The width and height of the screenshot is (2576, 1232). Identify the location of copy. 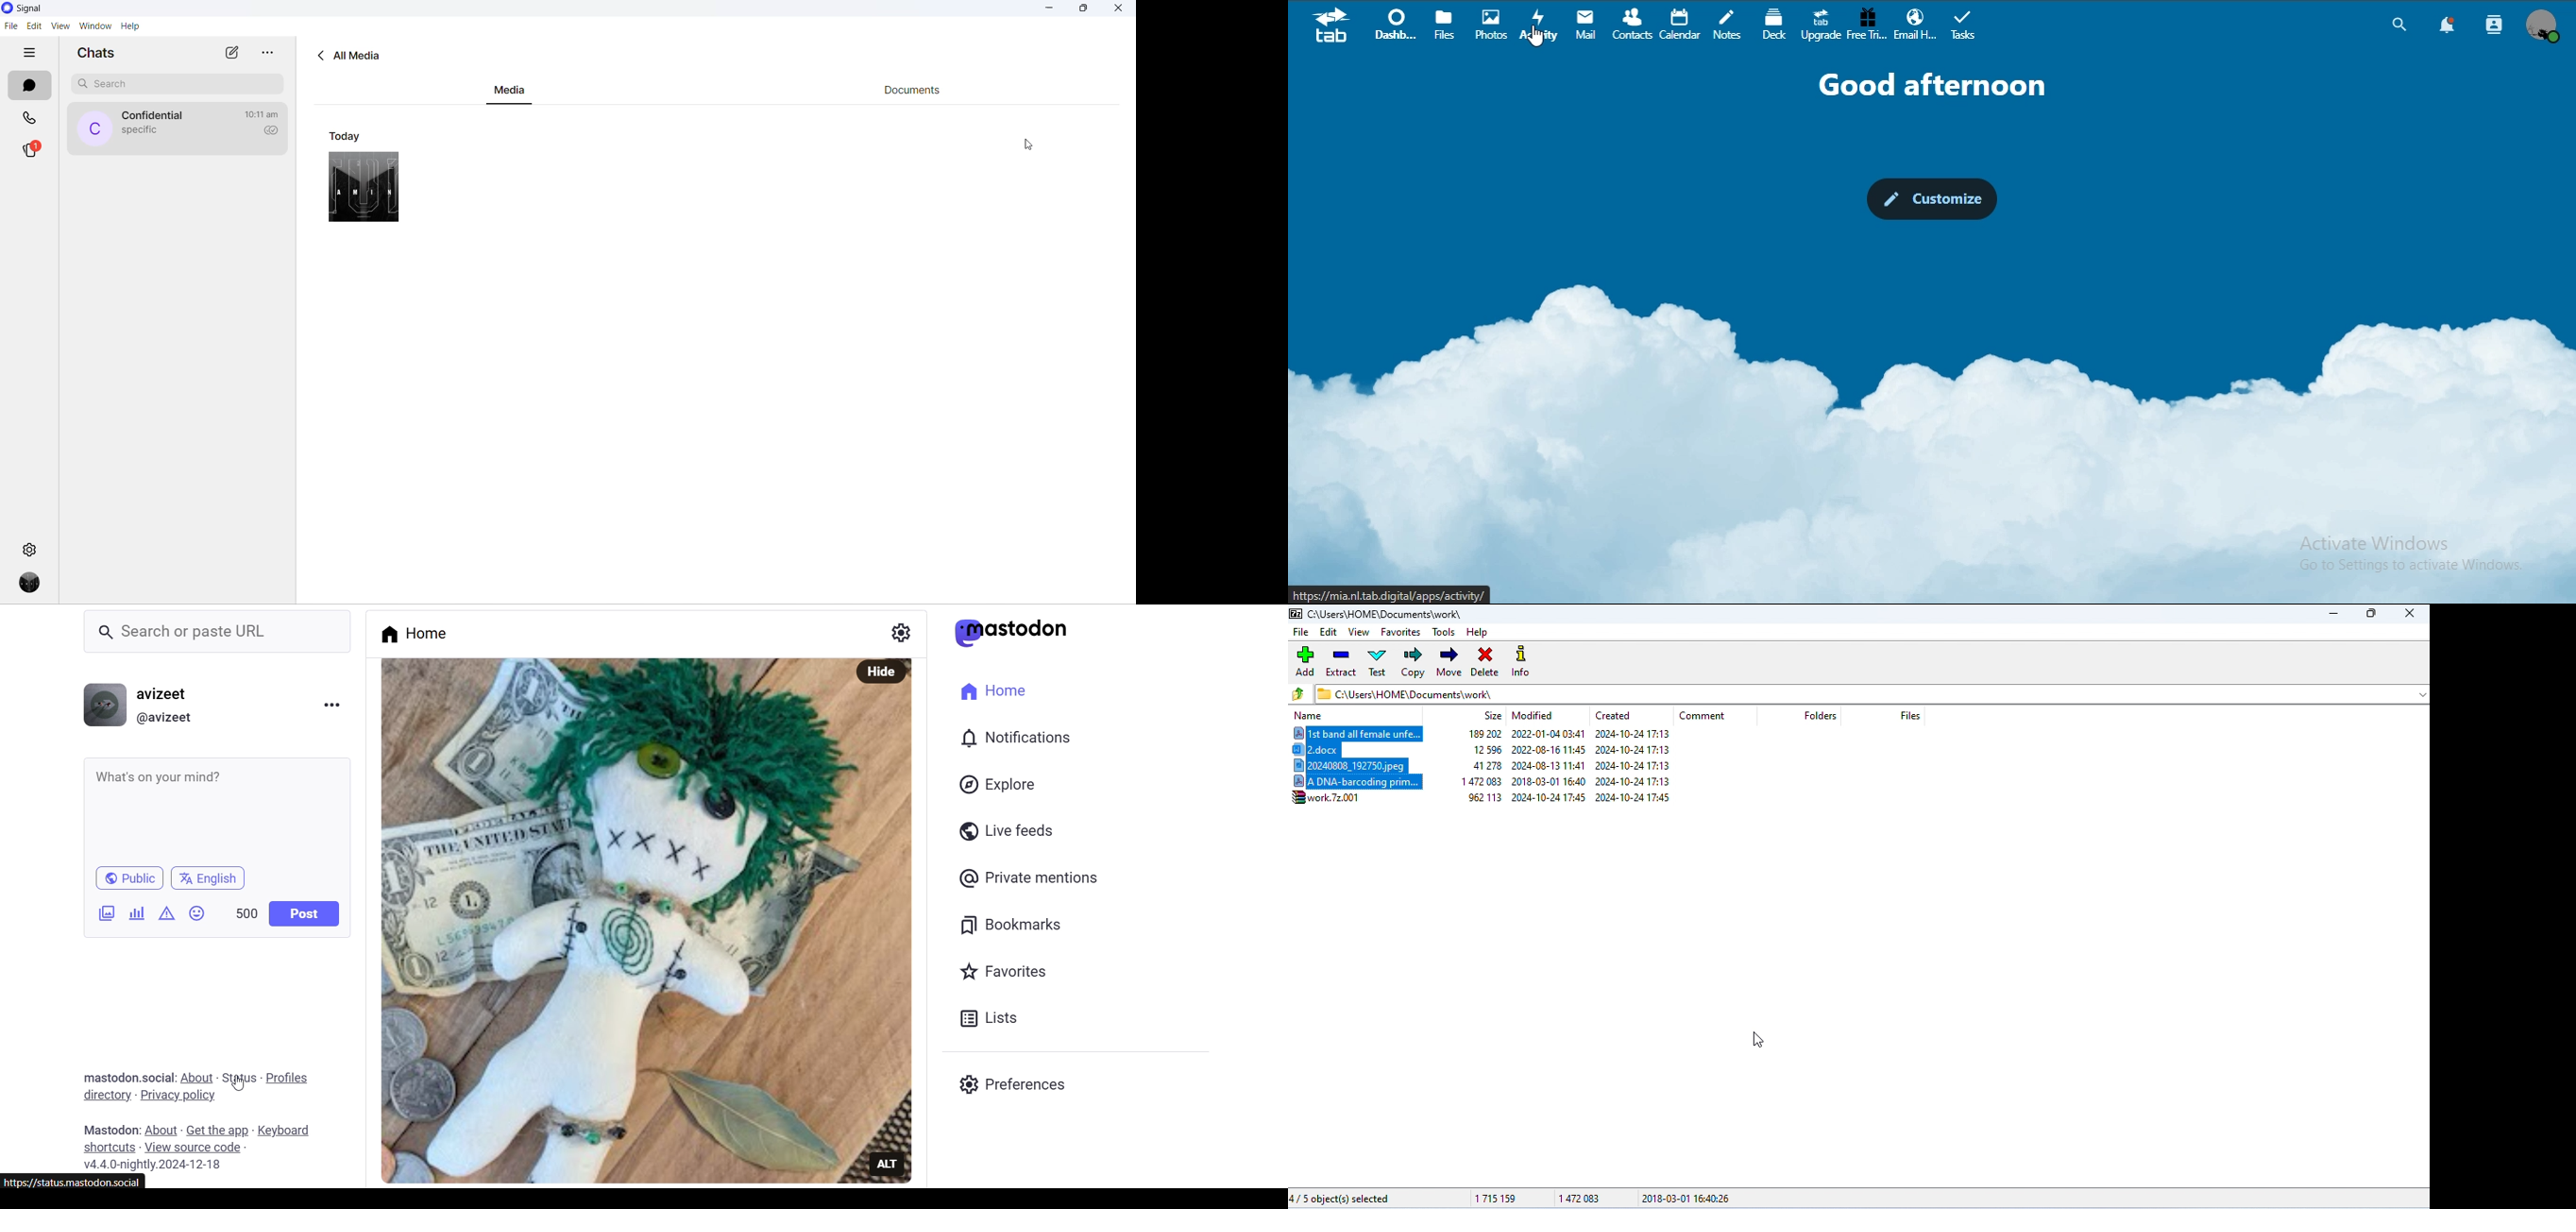
(1414, 662).